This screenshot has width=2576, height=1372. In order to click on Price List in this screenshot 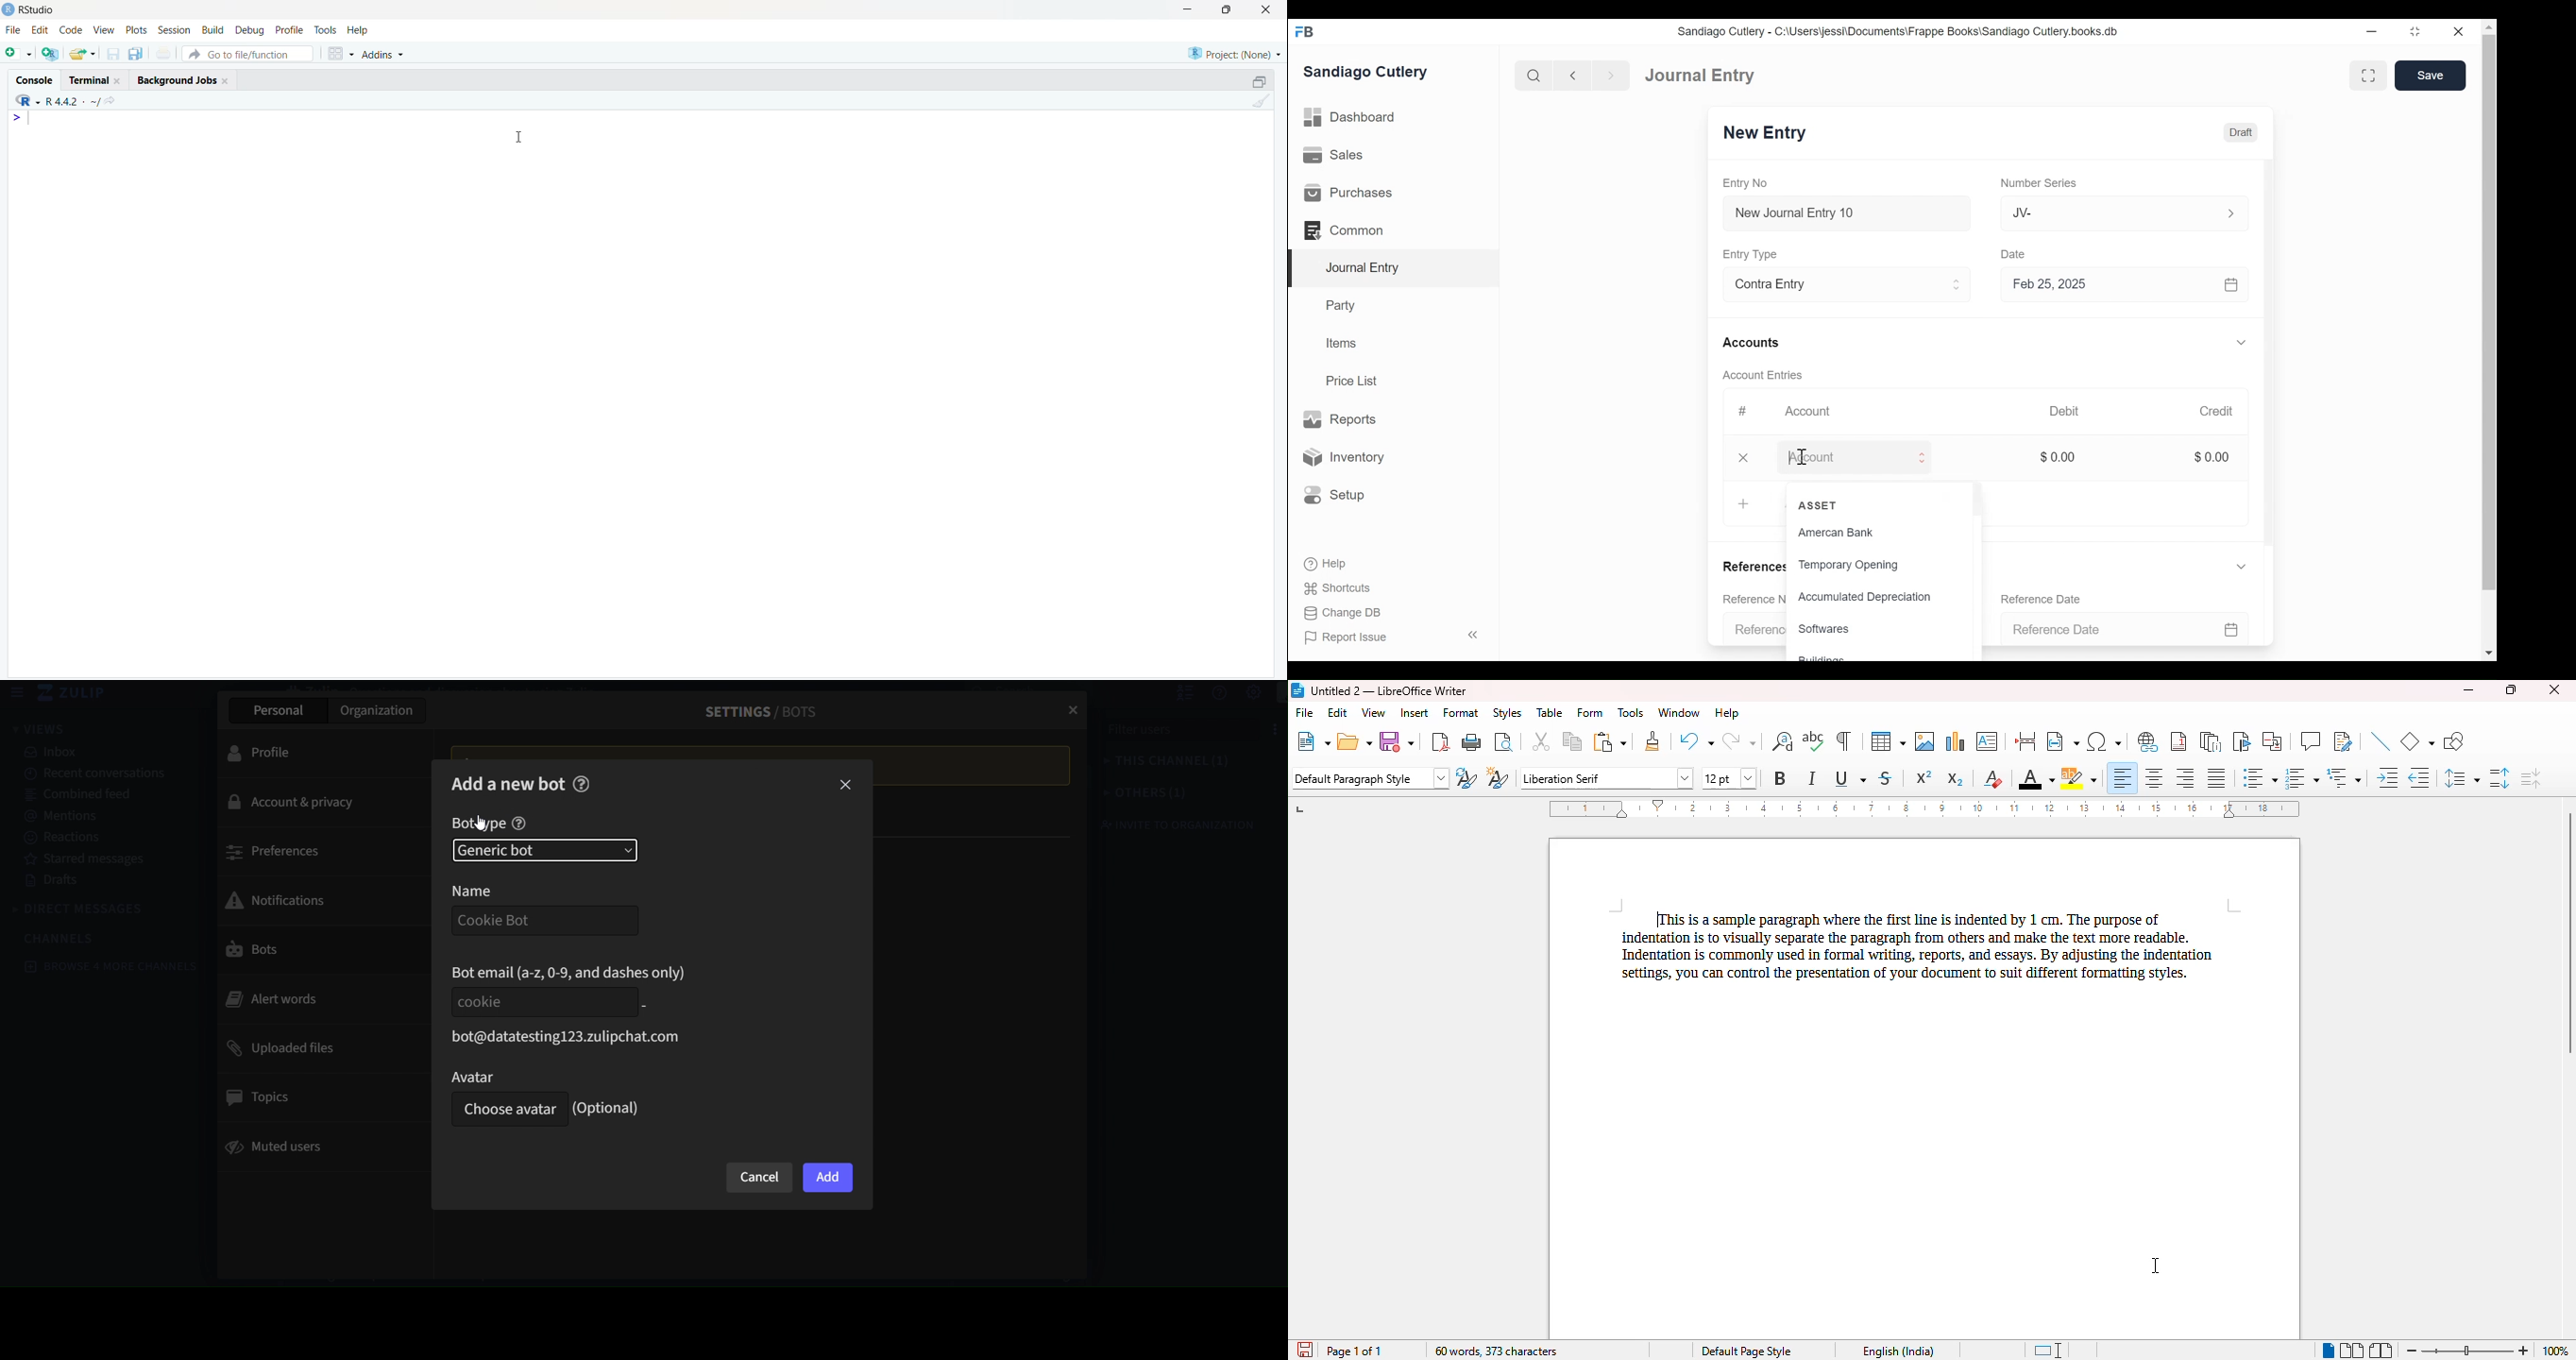, I will do `click(1354, 380)`.